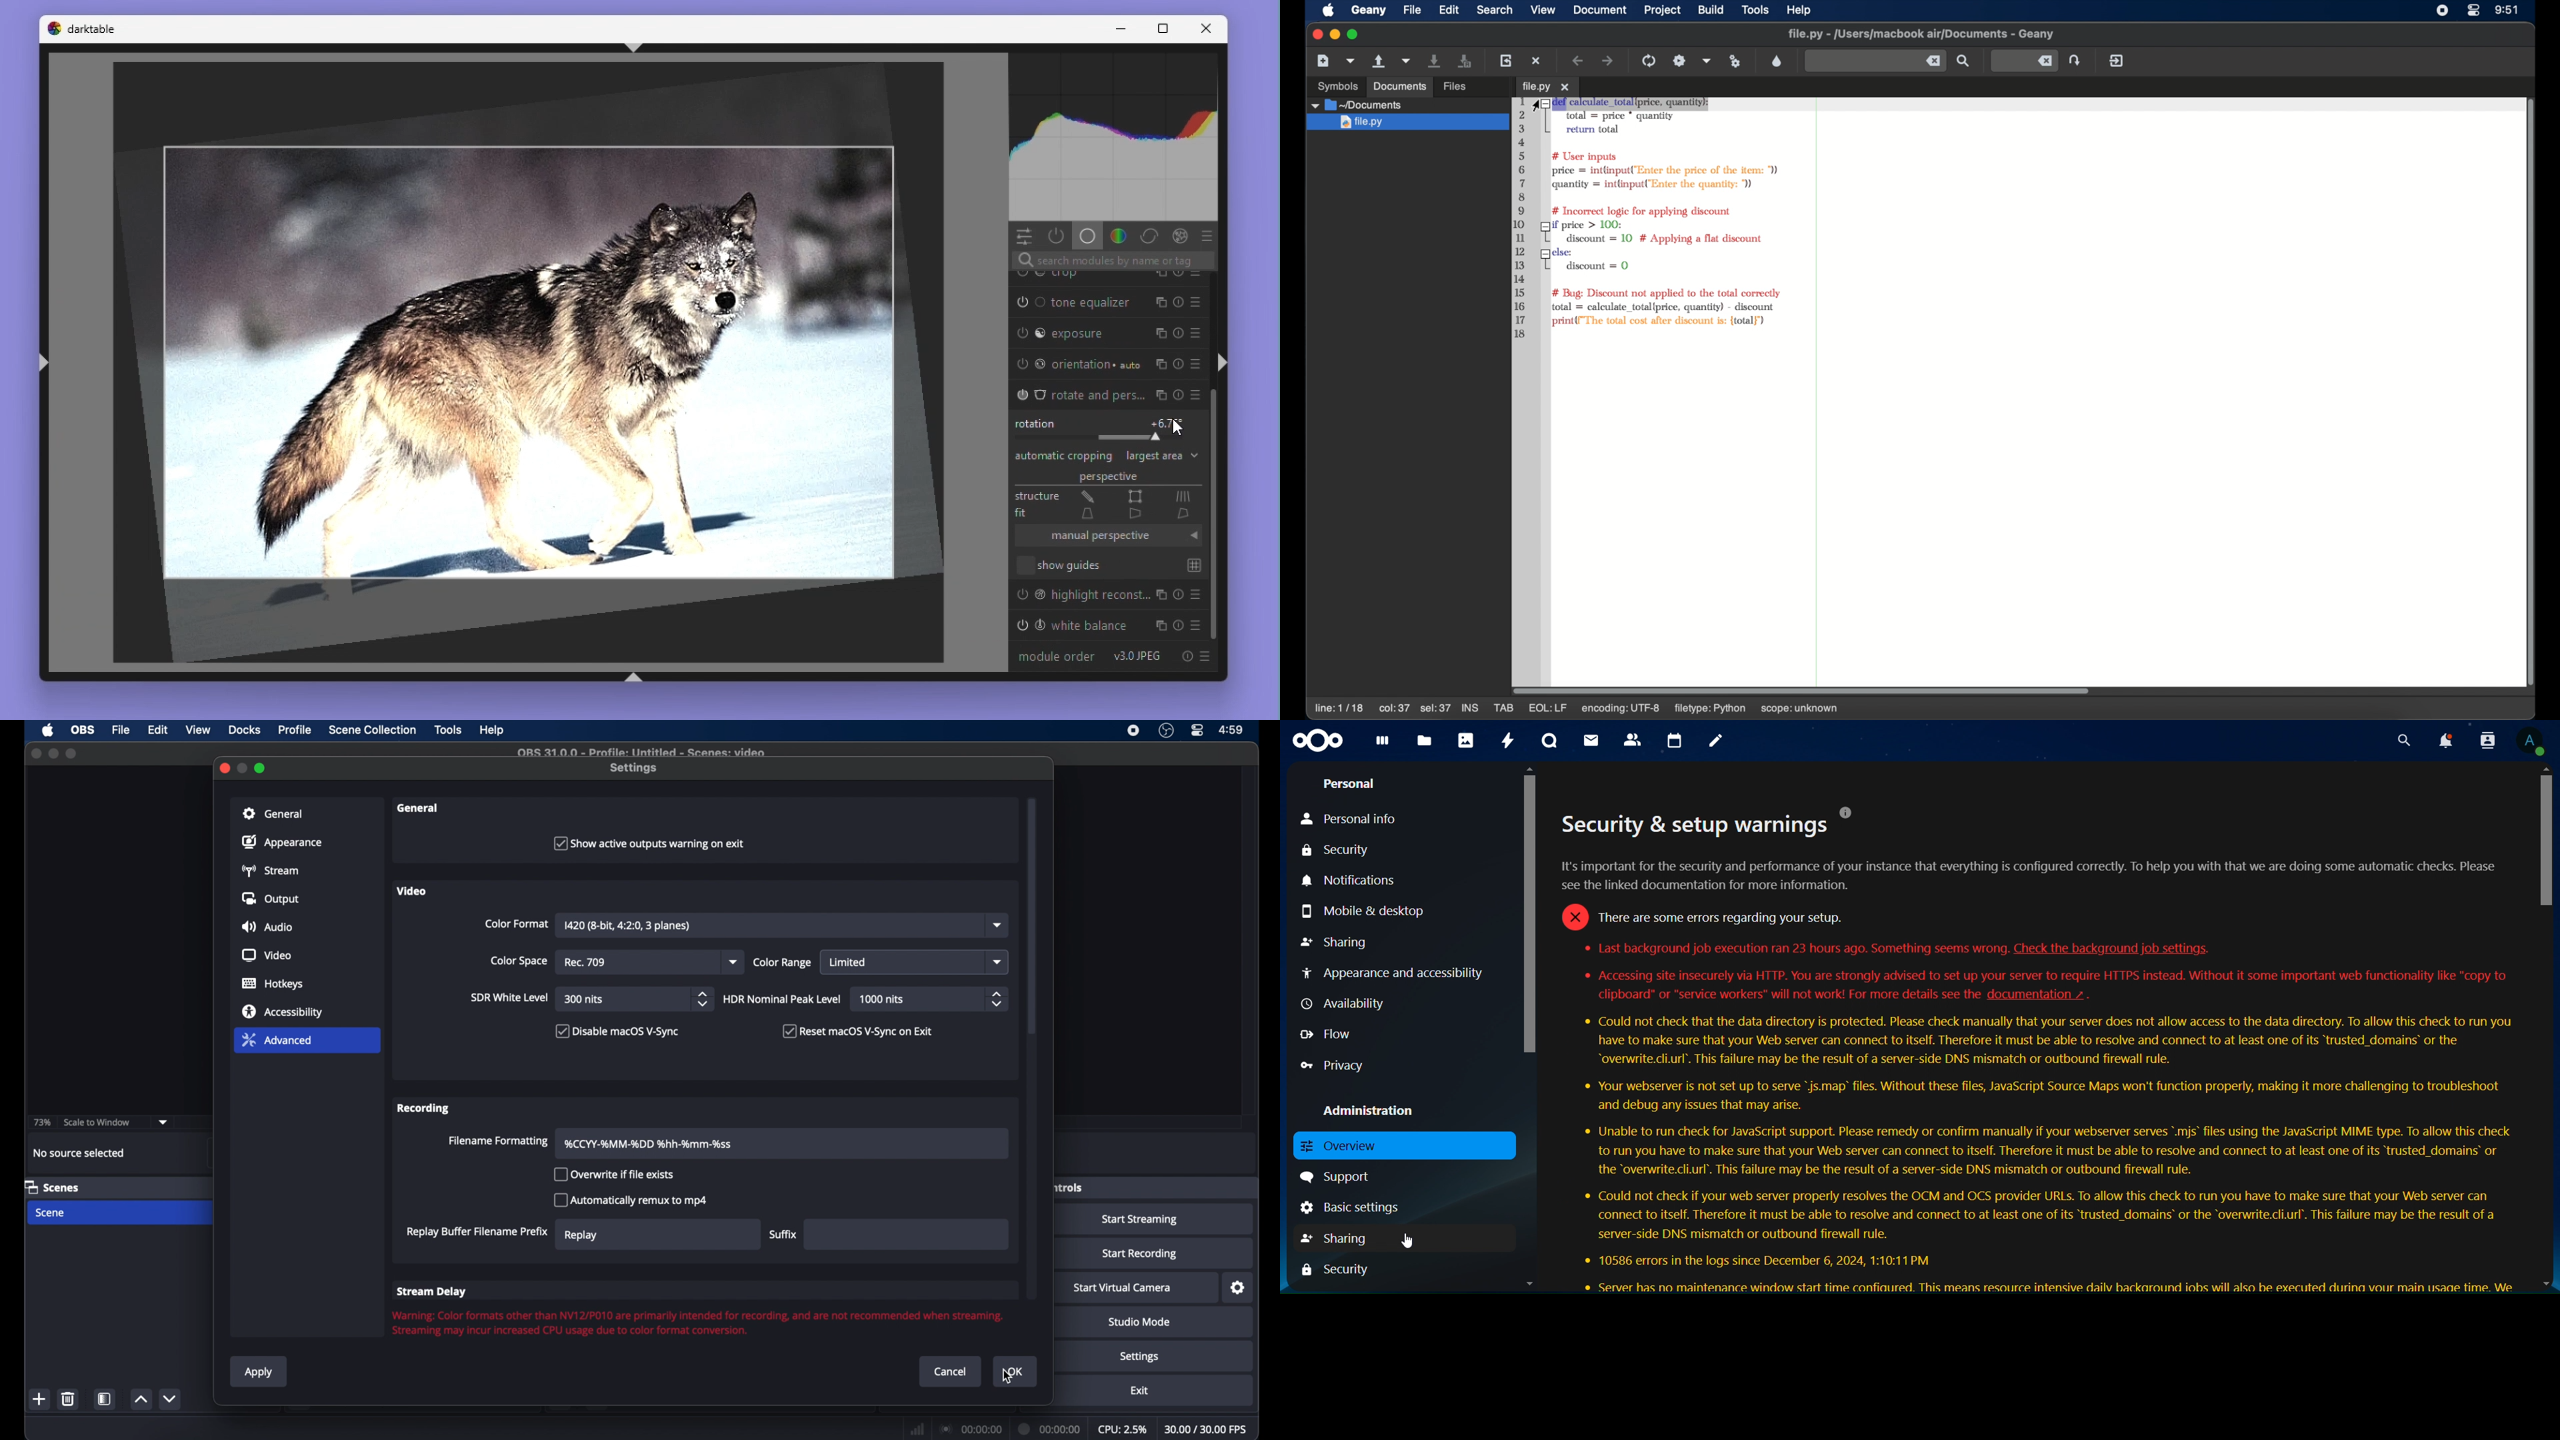  What do you see at coordinates (1323, 61) in the screenshot?
I see `new  file` at bounding box center [1323, 61].